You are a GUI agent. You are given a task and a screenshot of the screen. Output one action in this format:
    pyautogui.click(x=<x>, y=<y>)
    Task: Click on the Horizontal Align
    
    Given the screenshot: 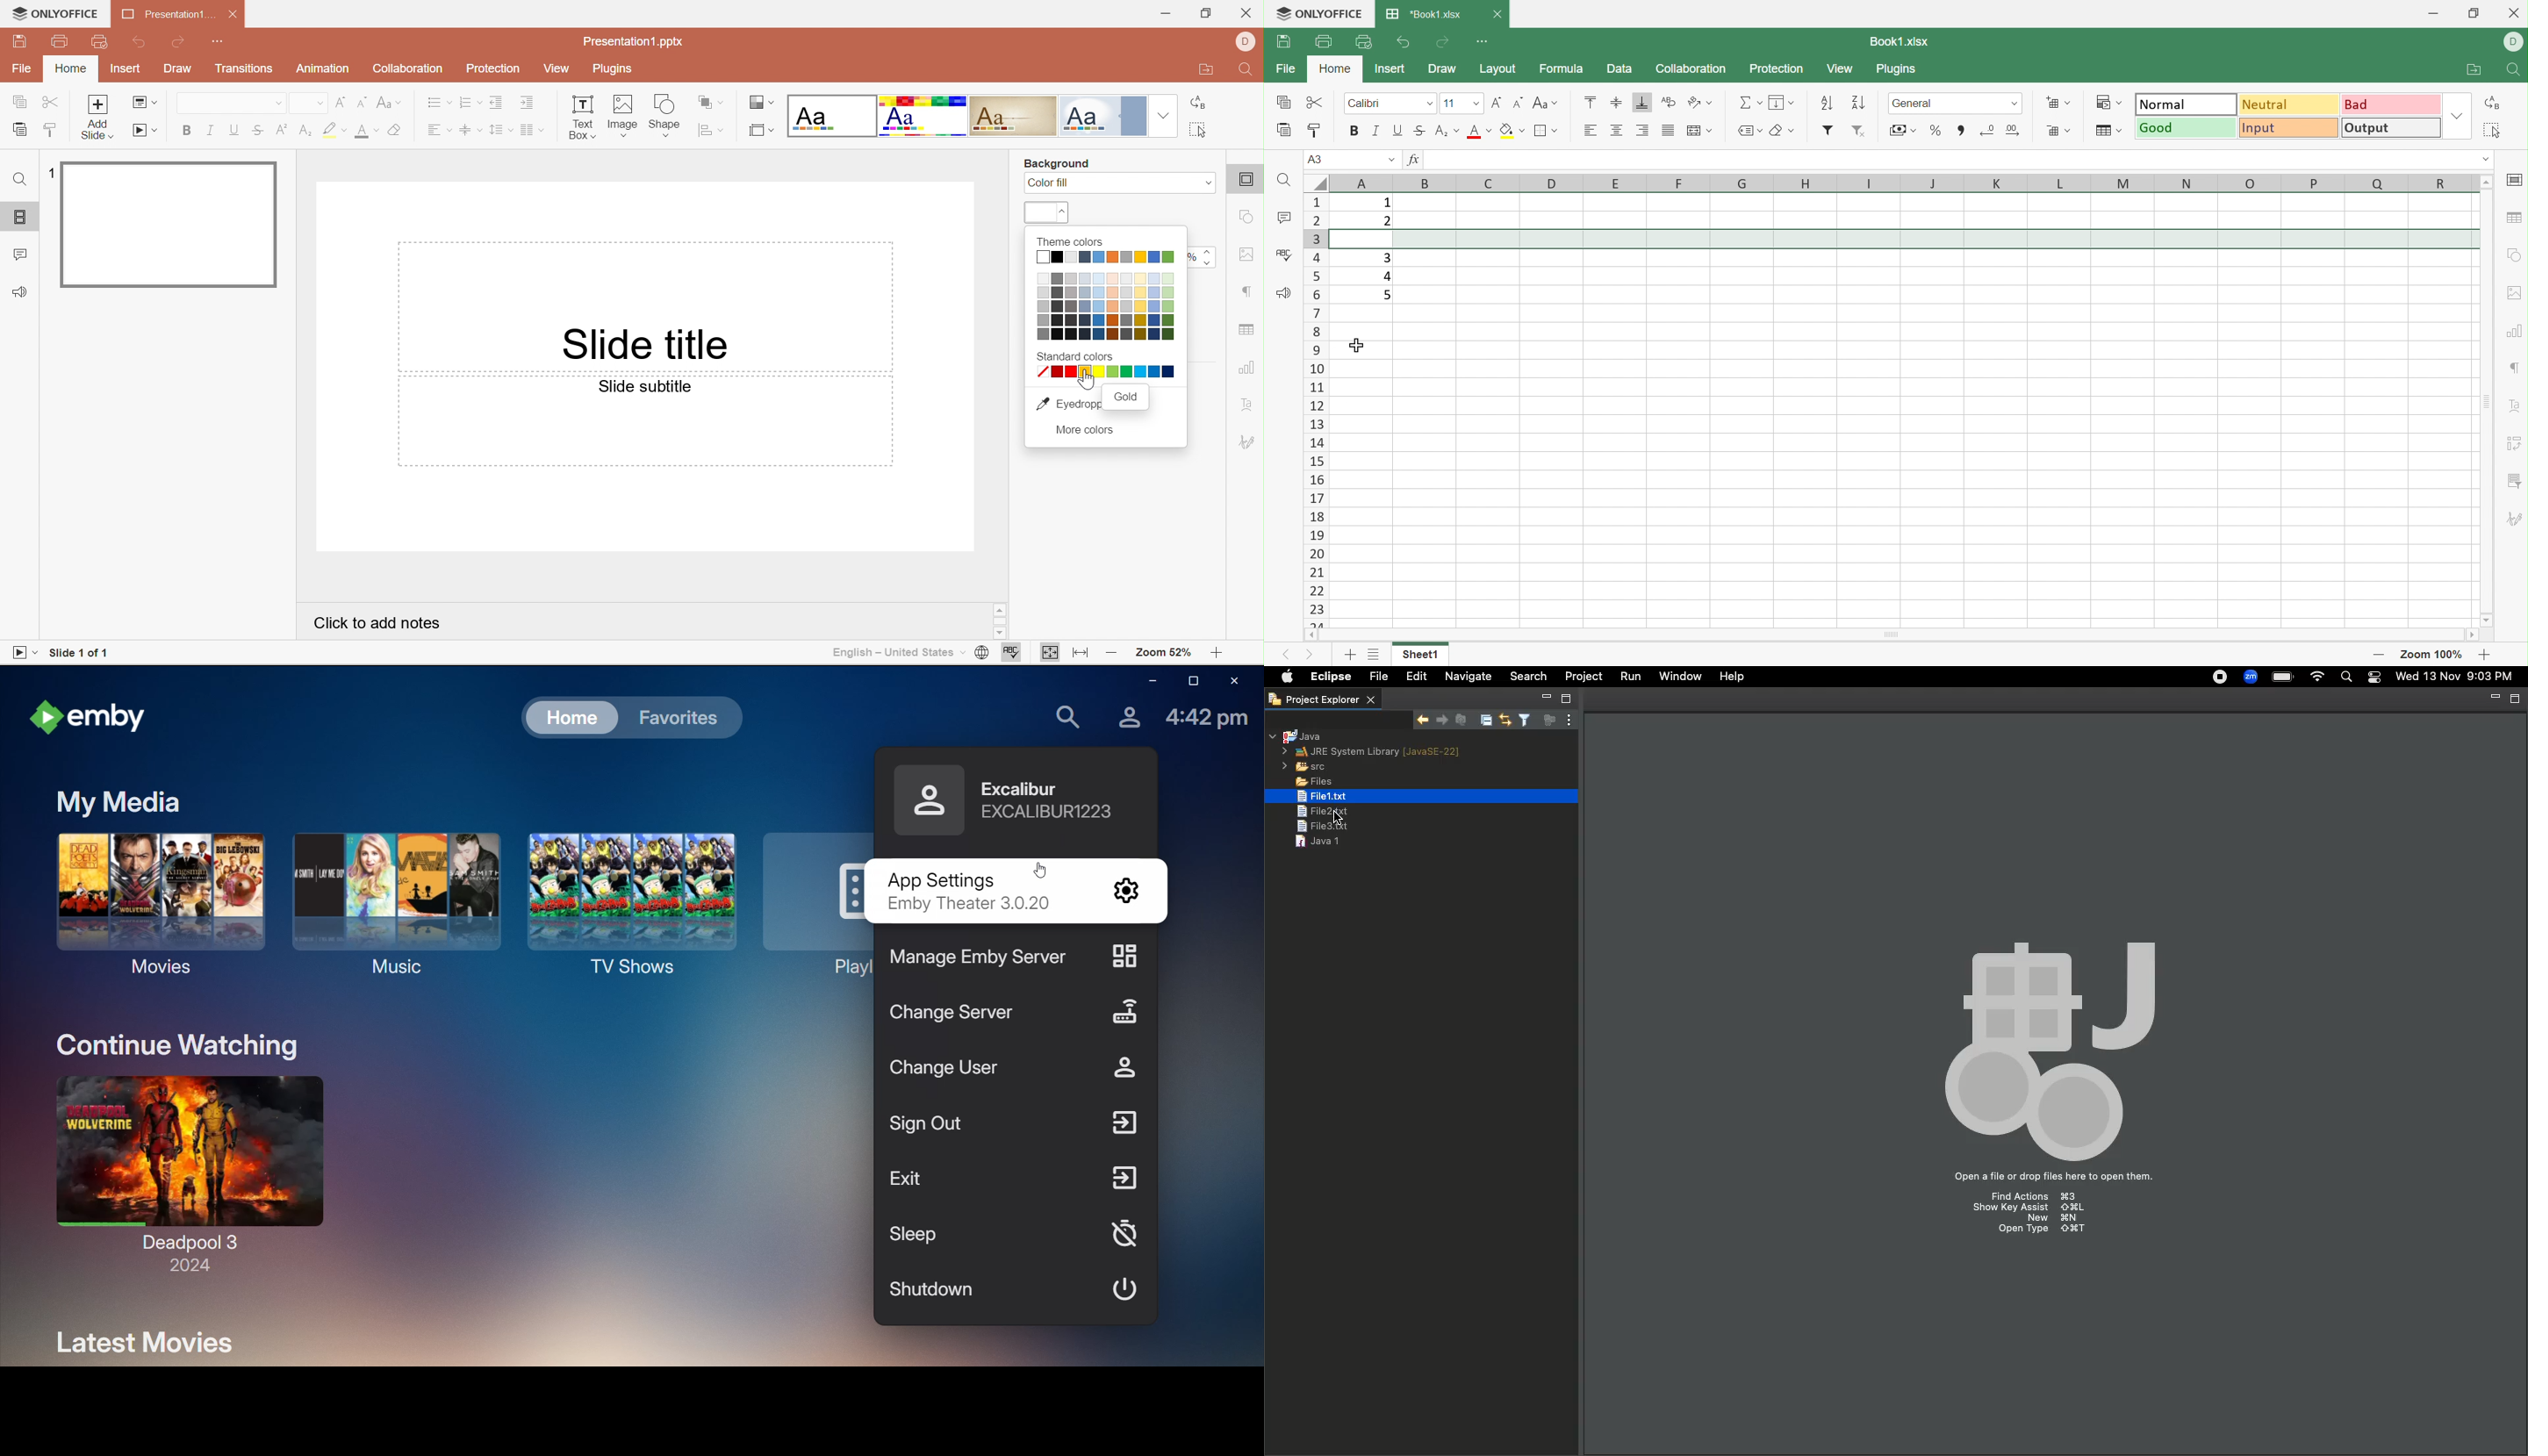 What is the action you would take?
    pyautogui.click(x=439, y=131)
    